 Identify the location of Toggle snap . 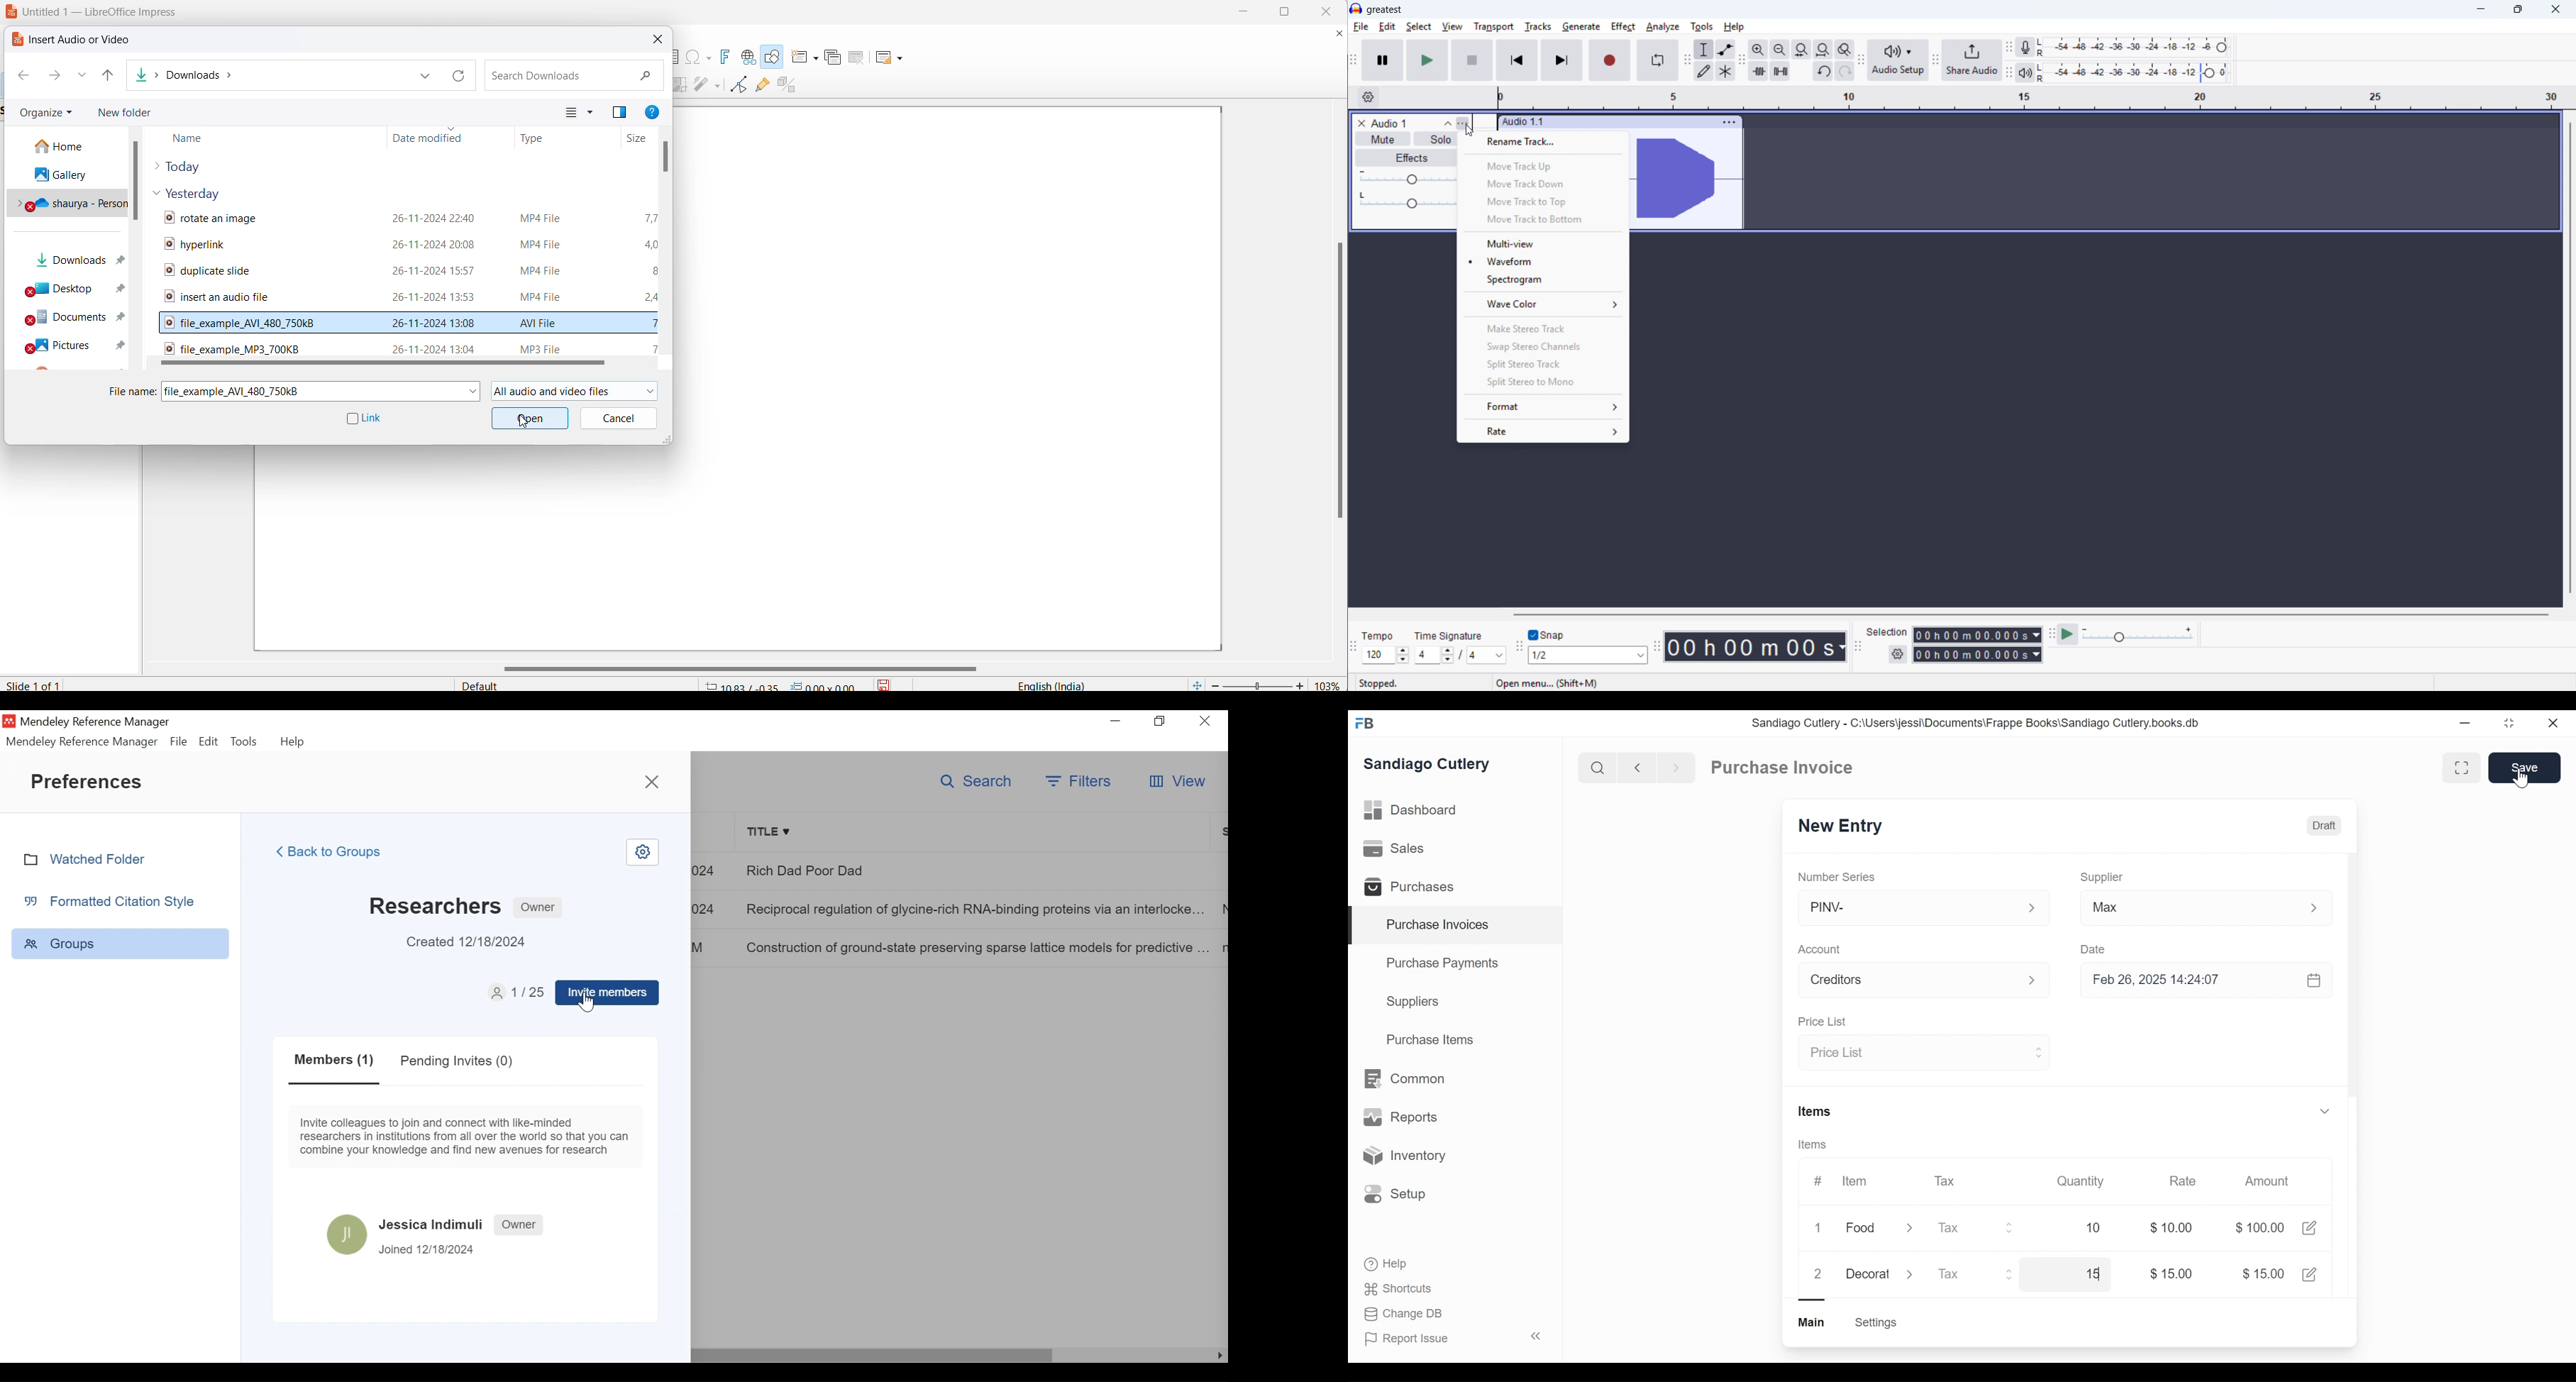
(1546, 635).